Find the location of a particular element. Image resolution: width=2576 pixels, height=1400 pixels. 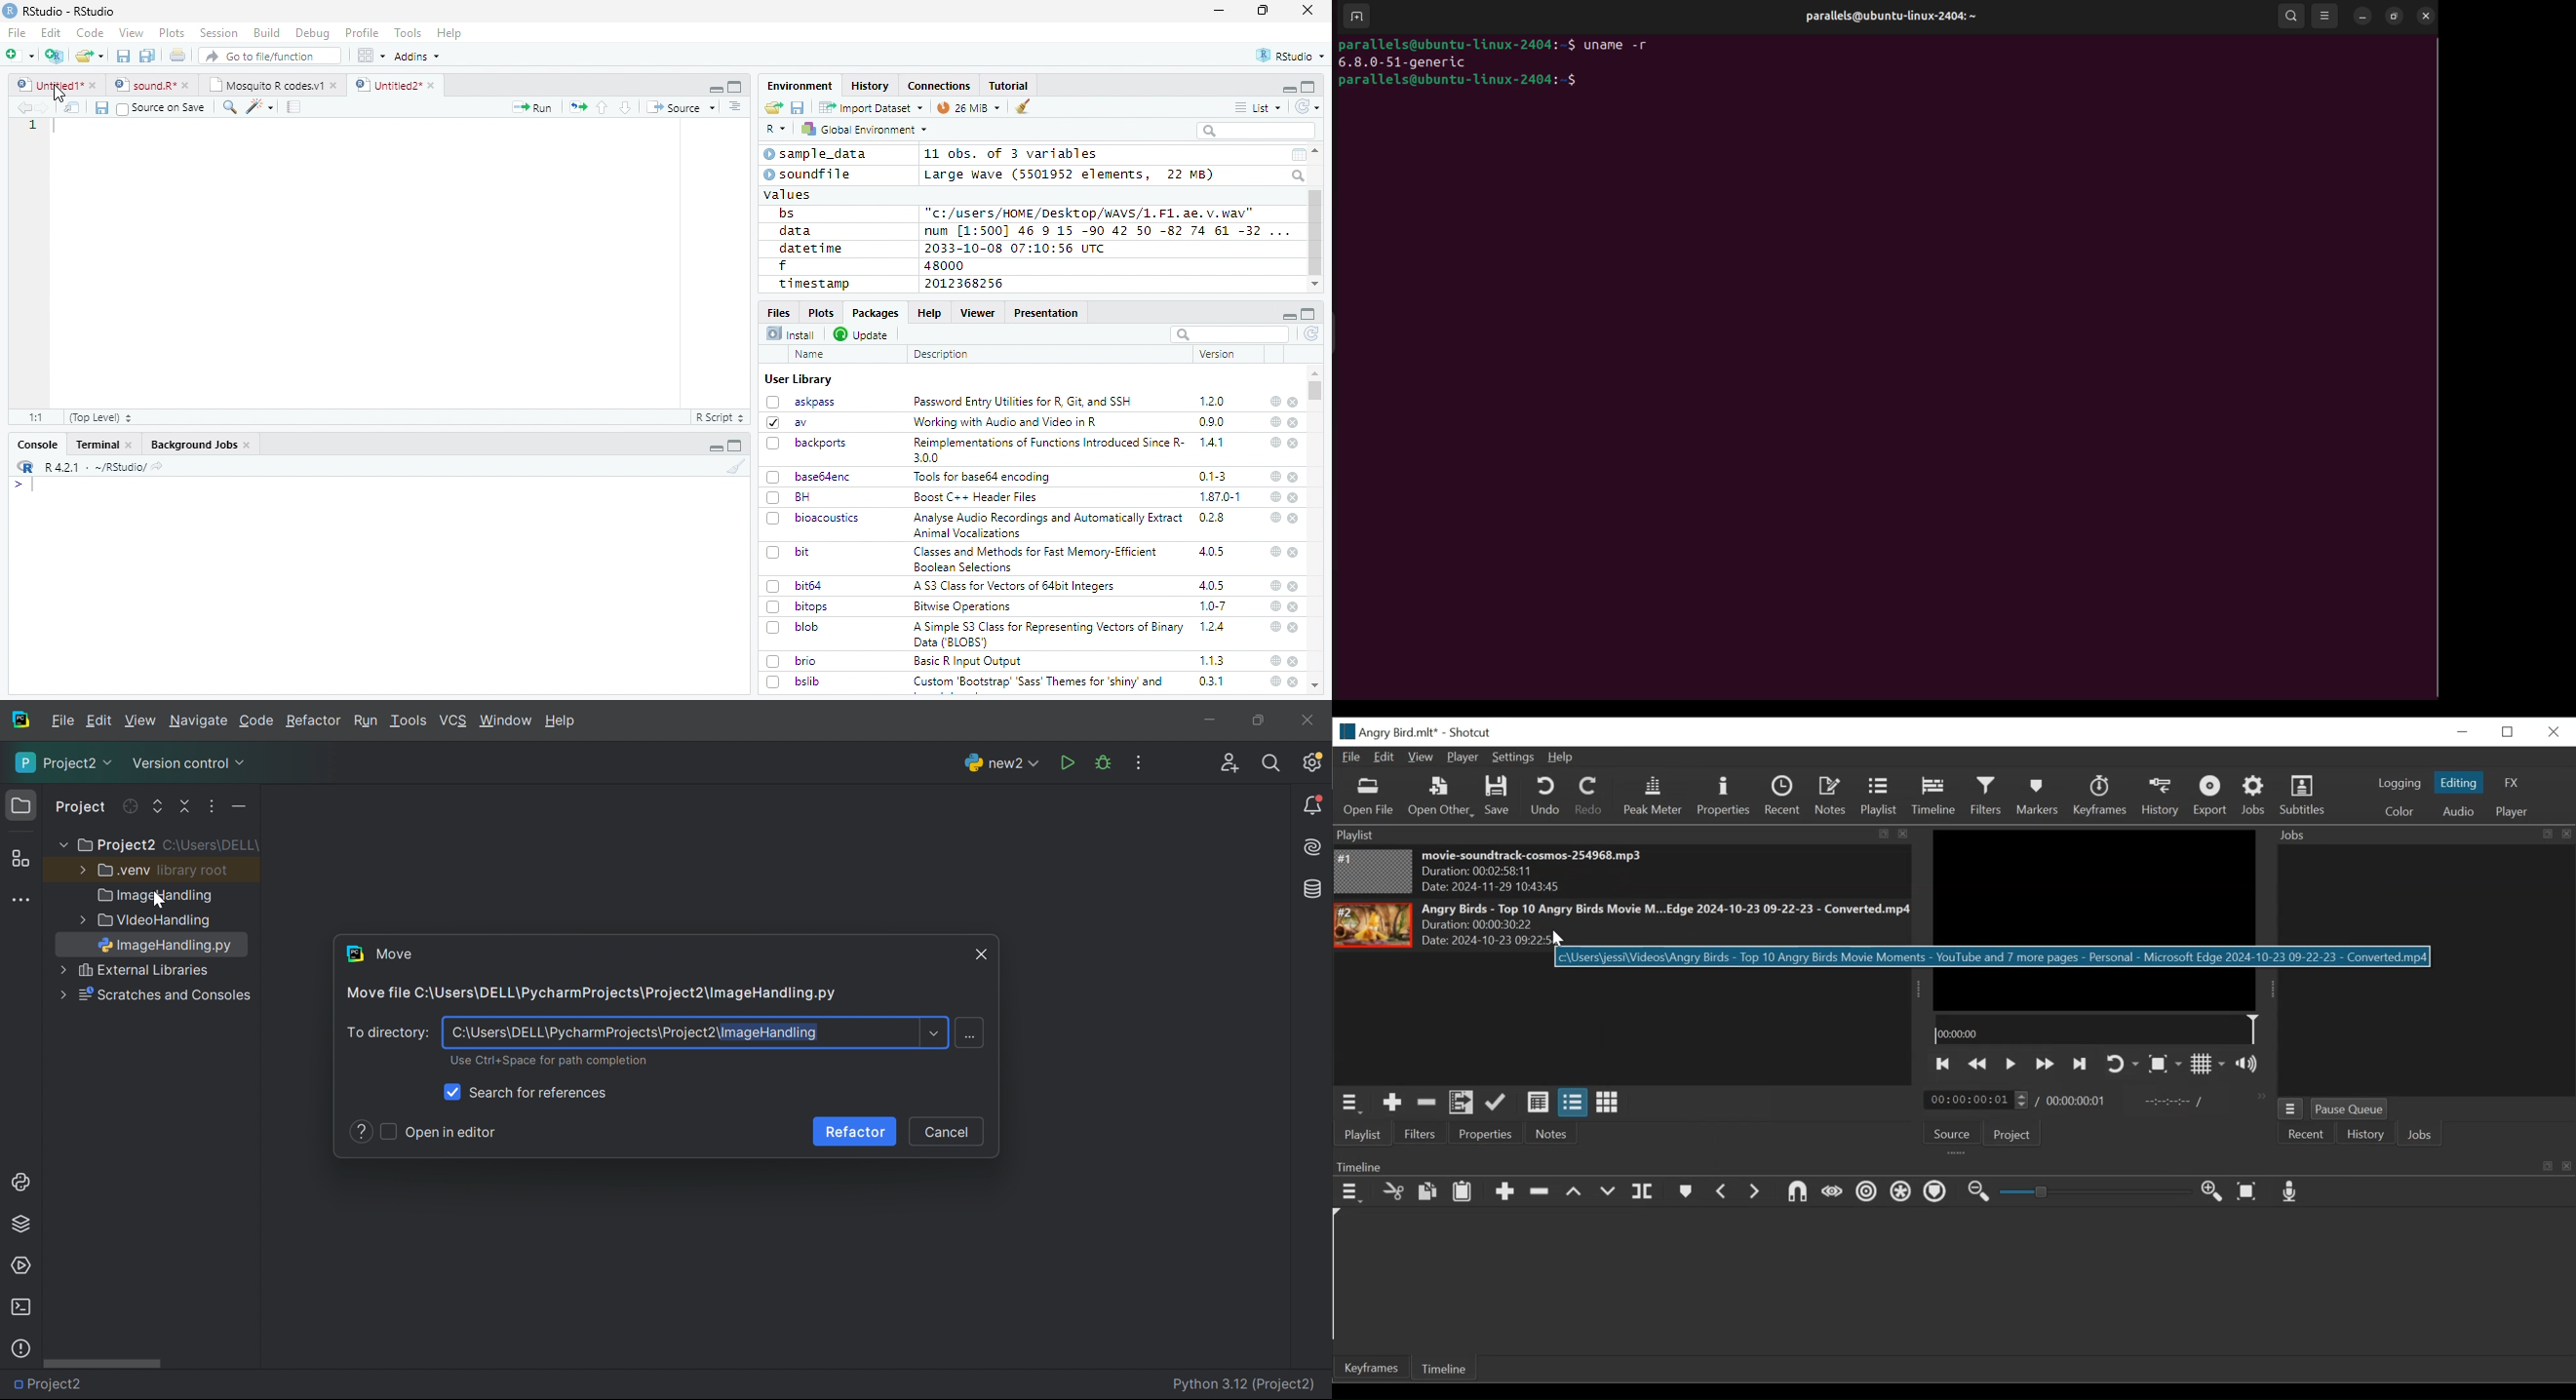

help is located at coordinates (1274, 401).